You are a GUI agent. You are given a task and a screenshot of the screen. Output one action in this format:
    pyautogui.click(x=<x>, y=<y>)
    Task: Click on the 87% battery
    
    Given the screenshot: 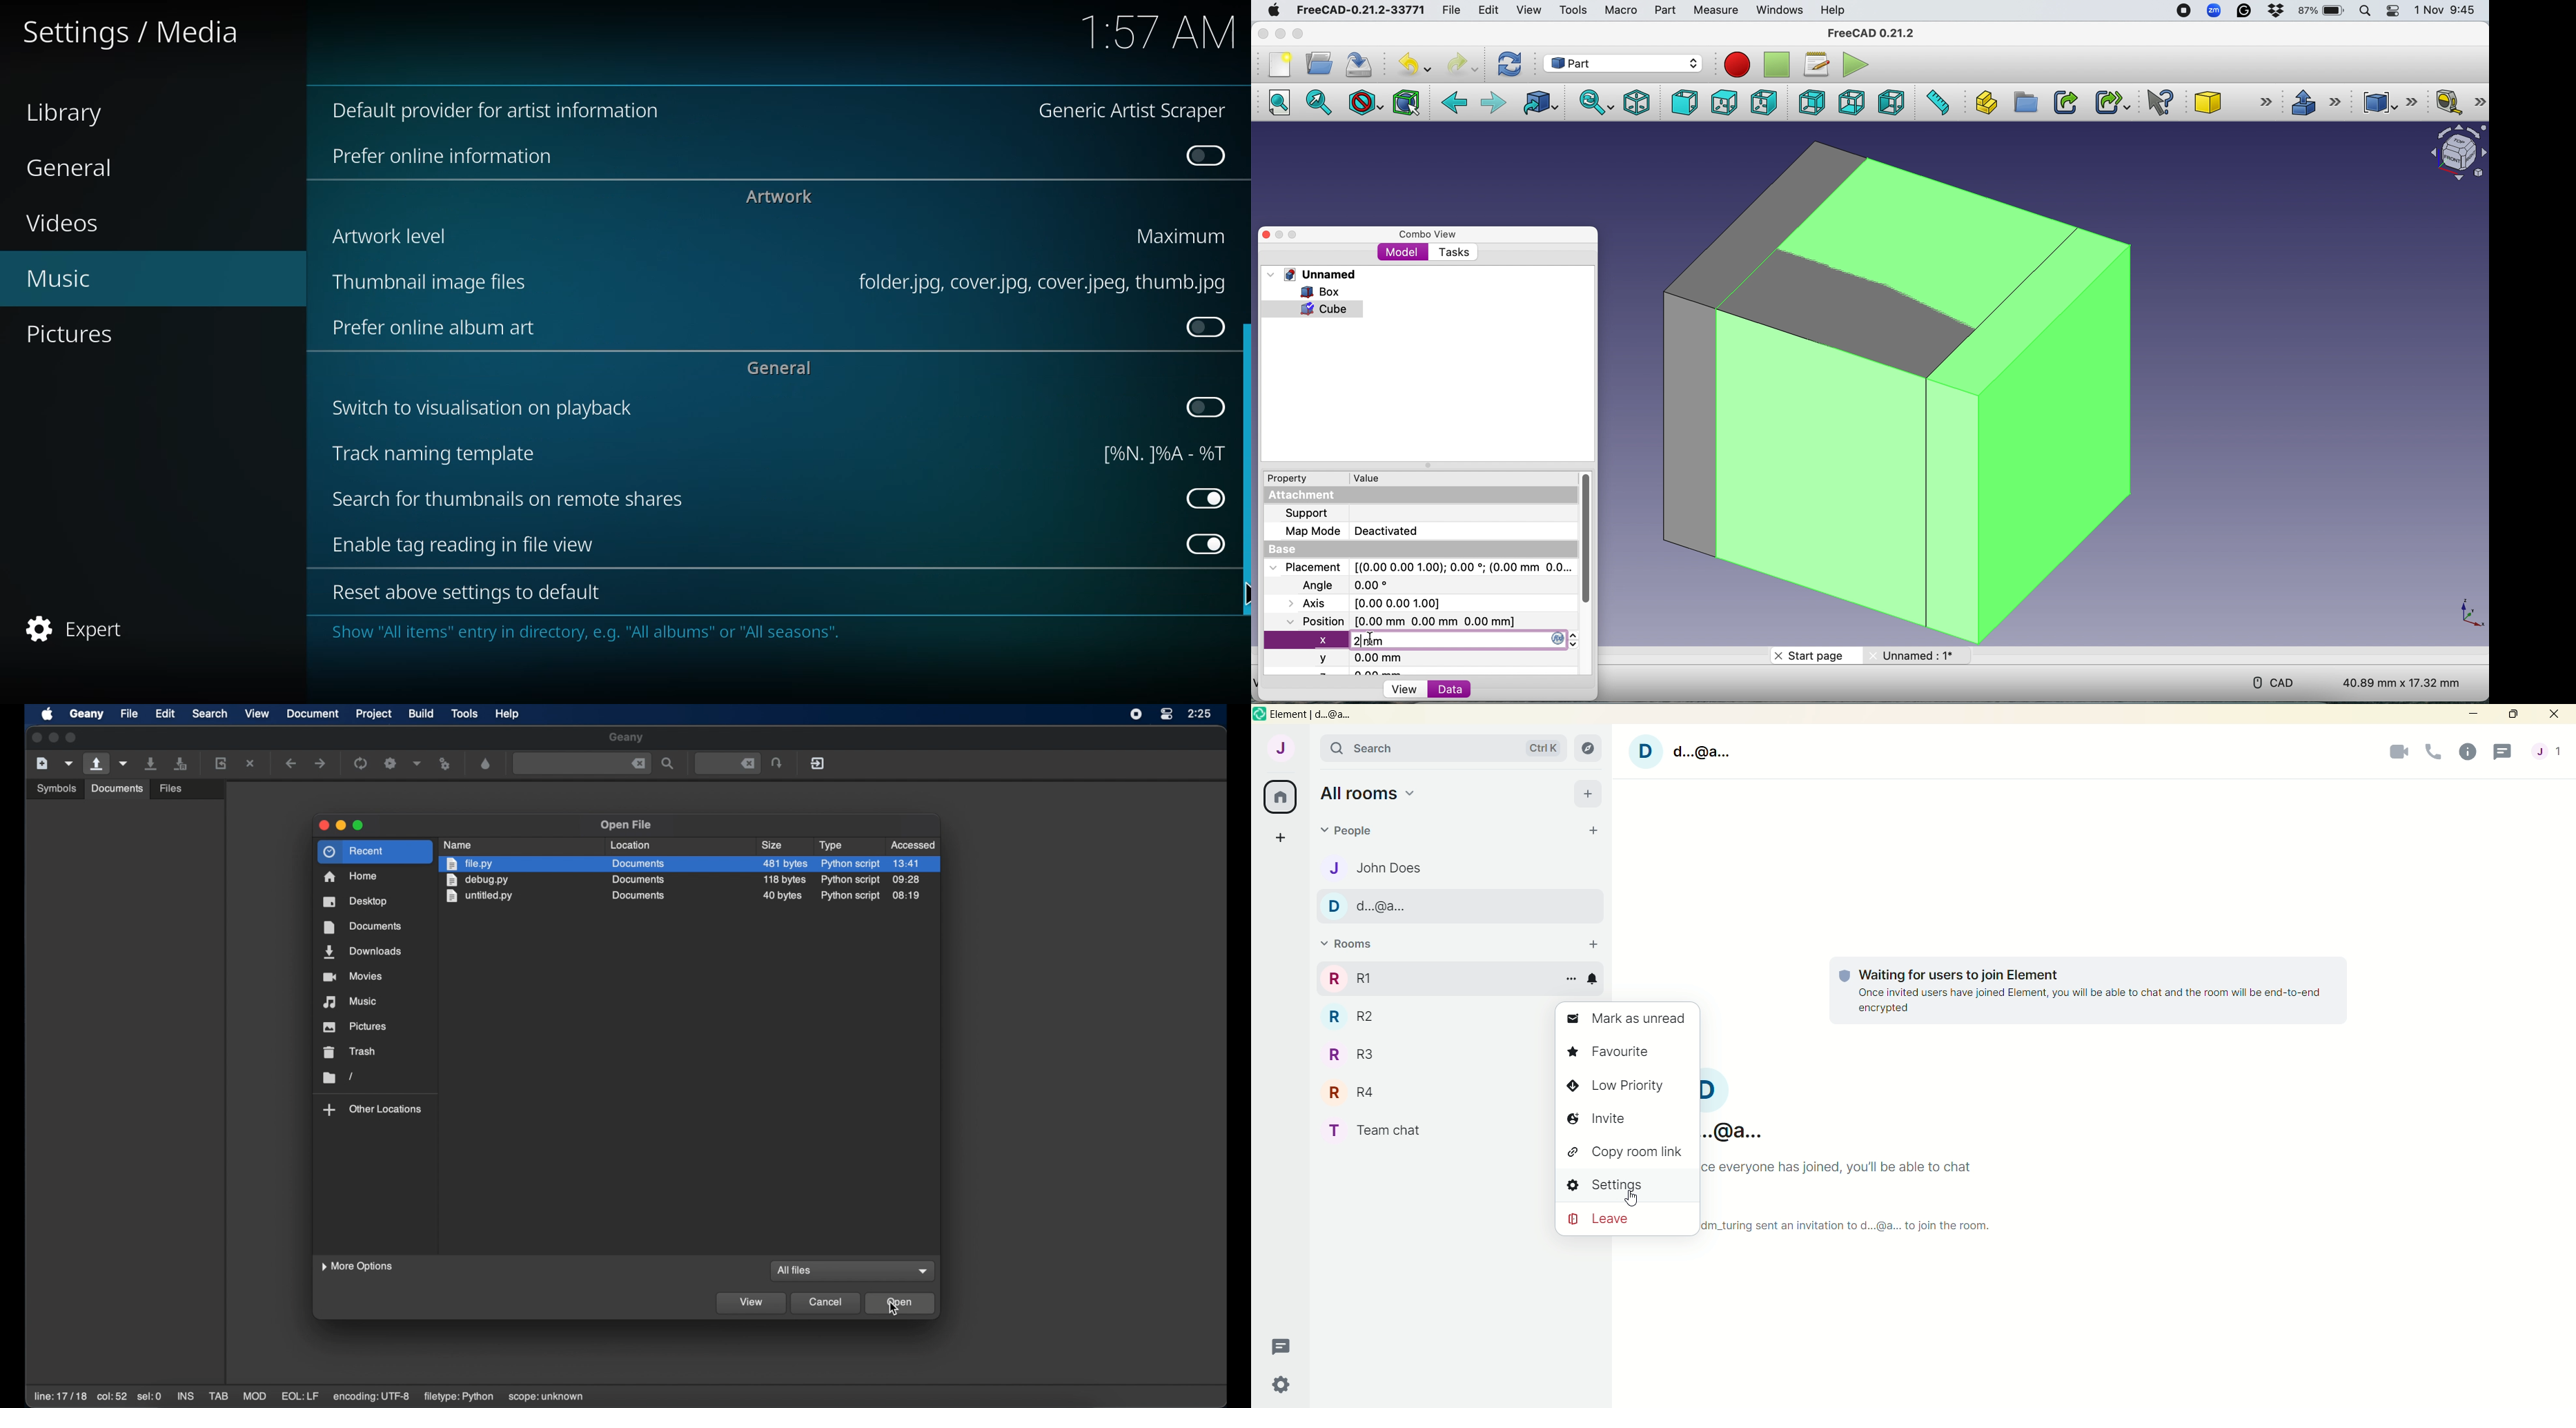 What is the action you would take?
    pyautogui.click(x=2322, y=11)
    